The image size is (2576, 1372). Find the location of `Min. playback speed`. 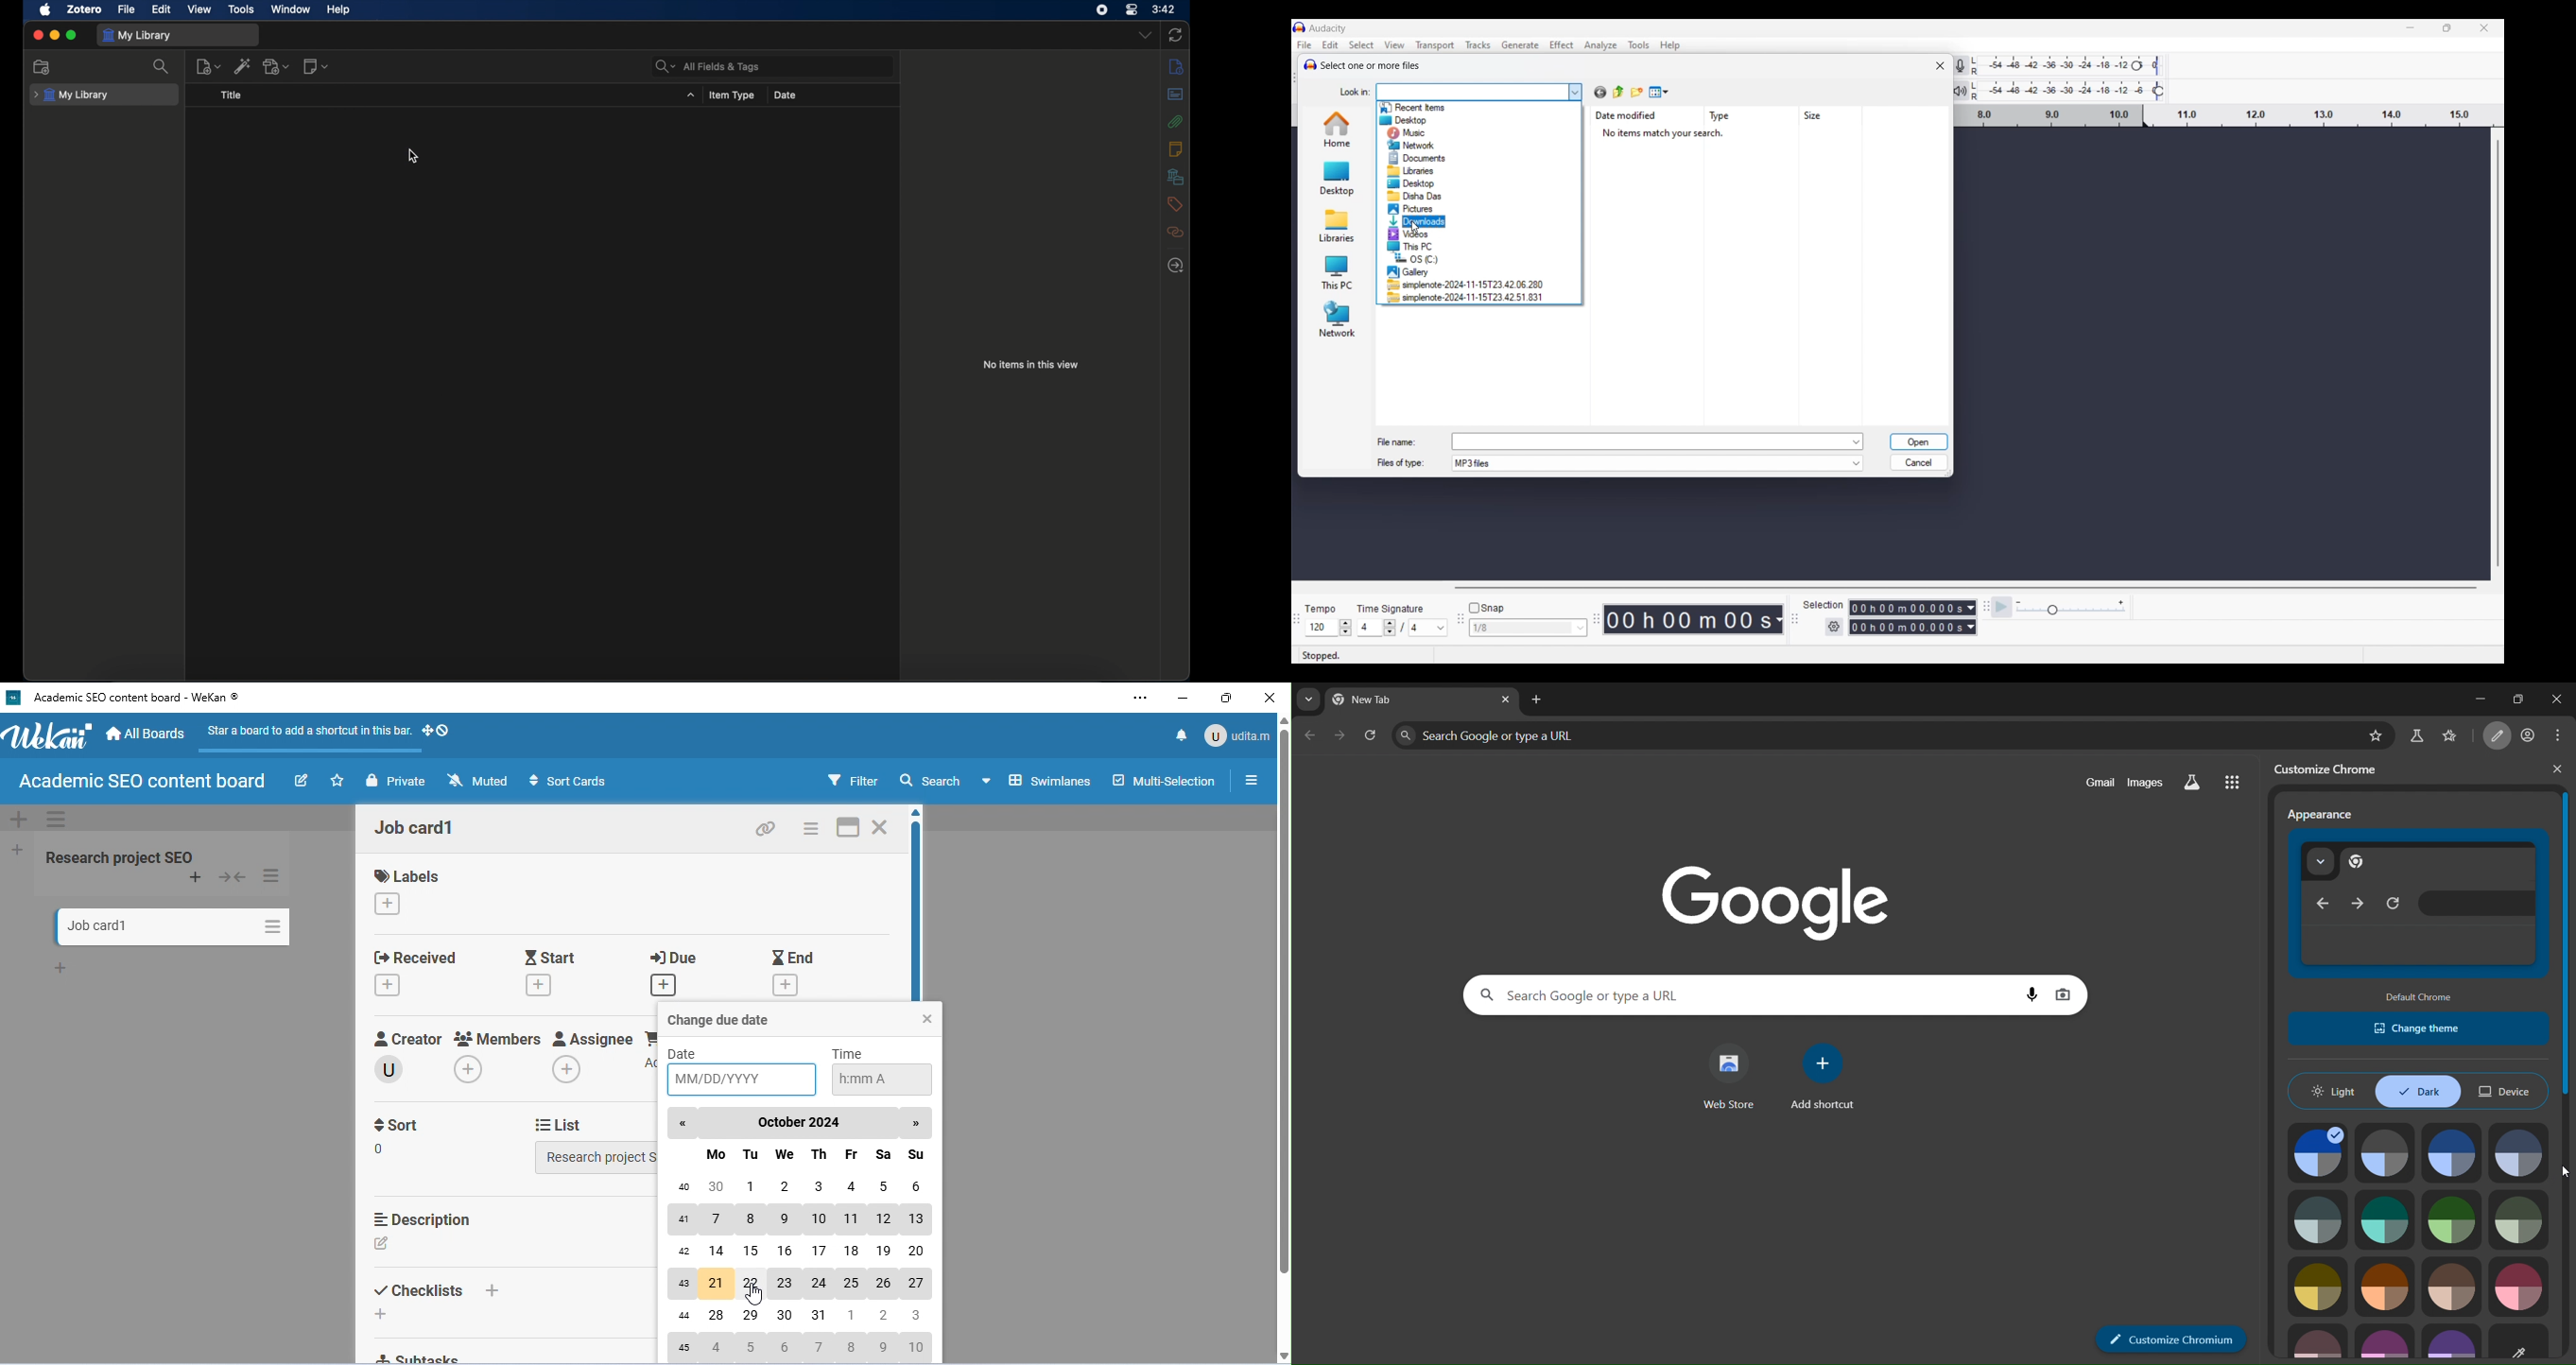

Min. playback speed is located at coordinates (2019, 603).